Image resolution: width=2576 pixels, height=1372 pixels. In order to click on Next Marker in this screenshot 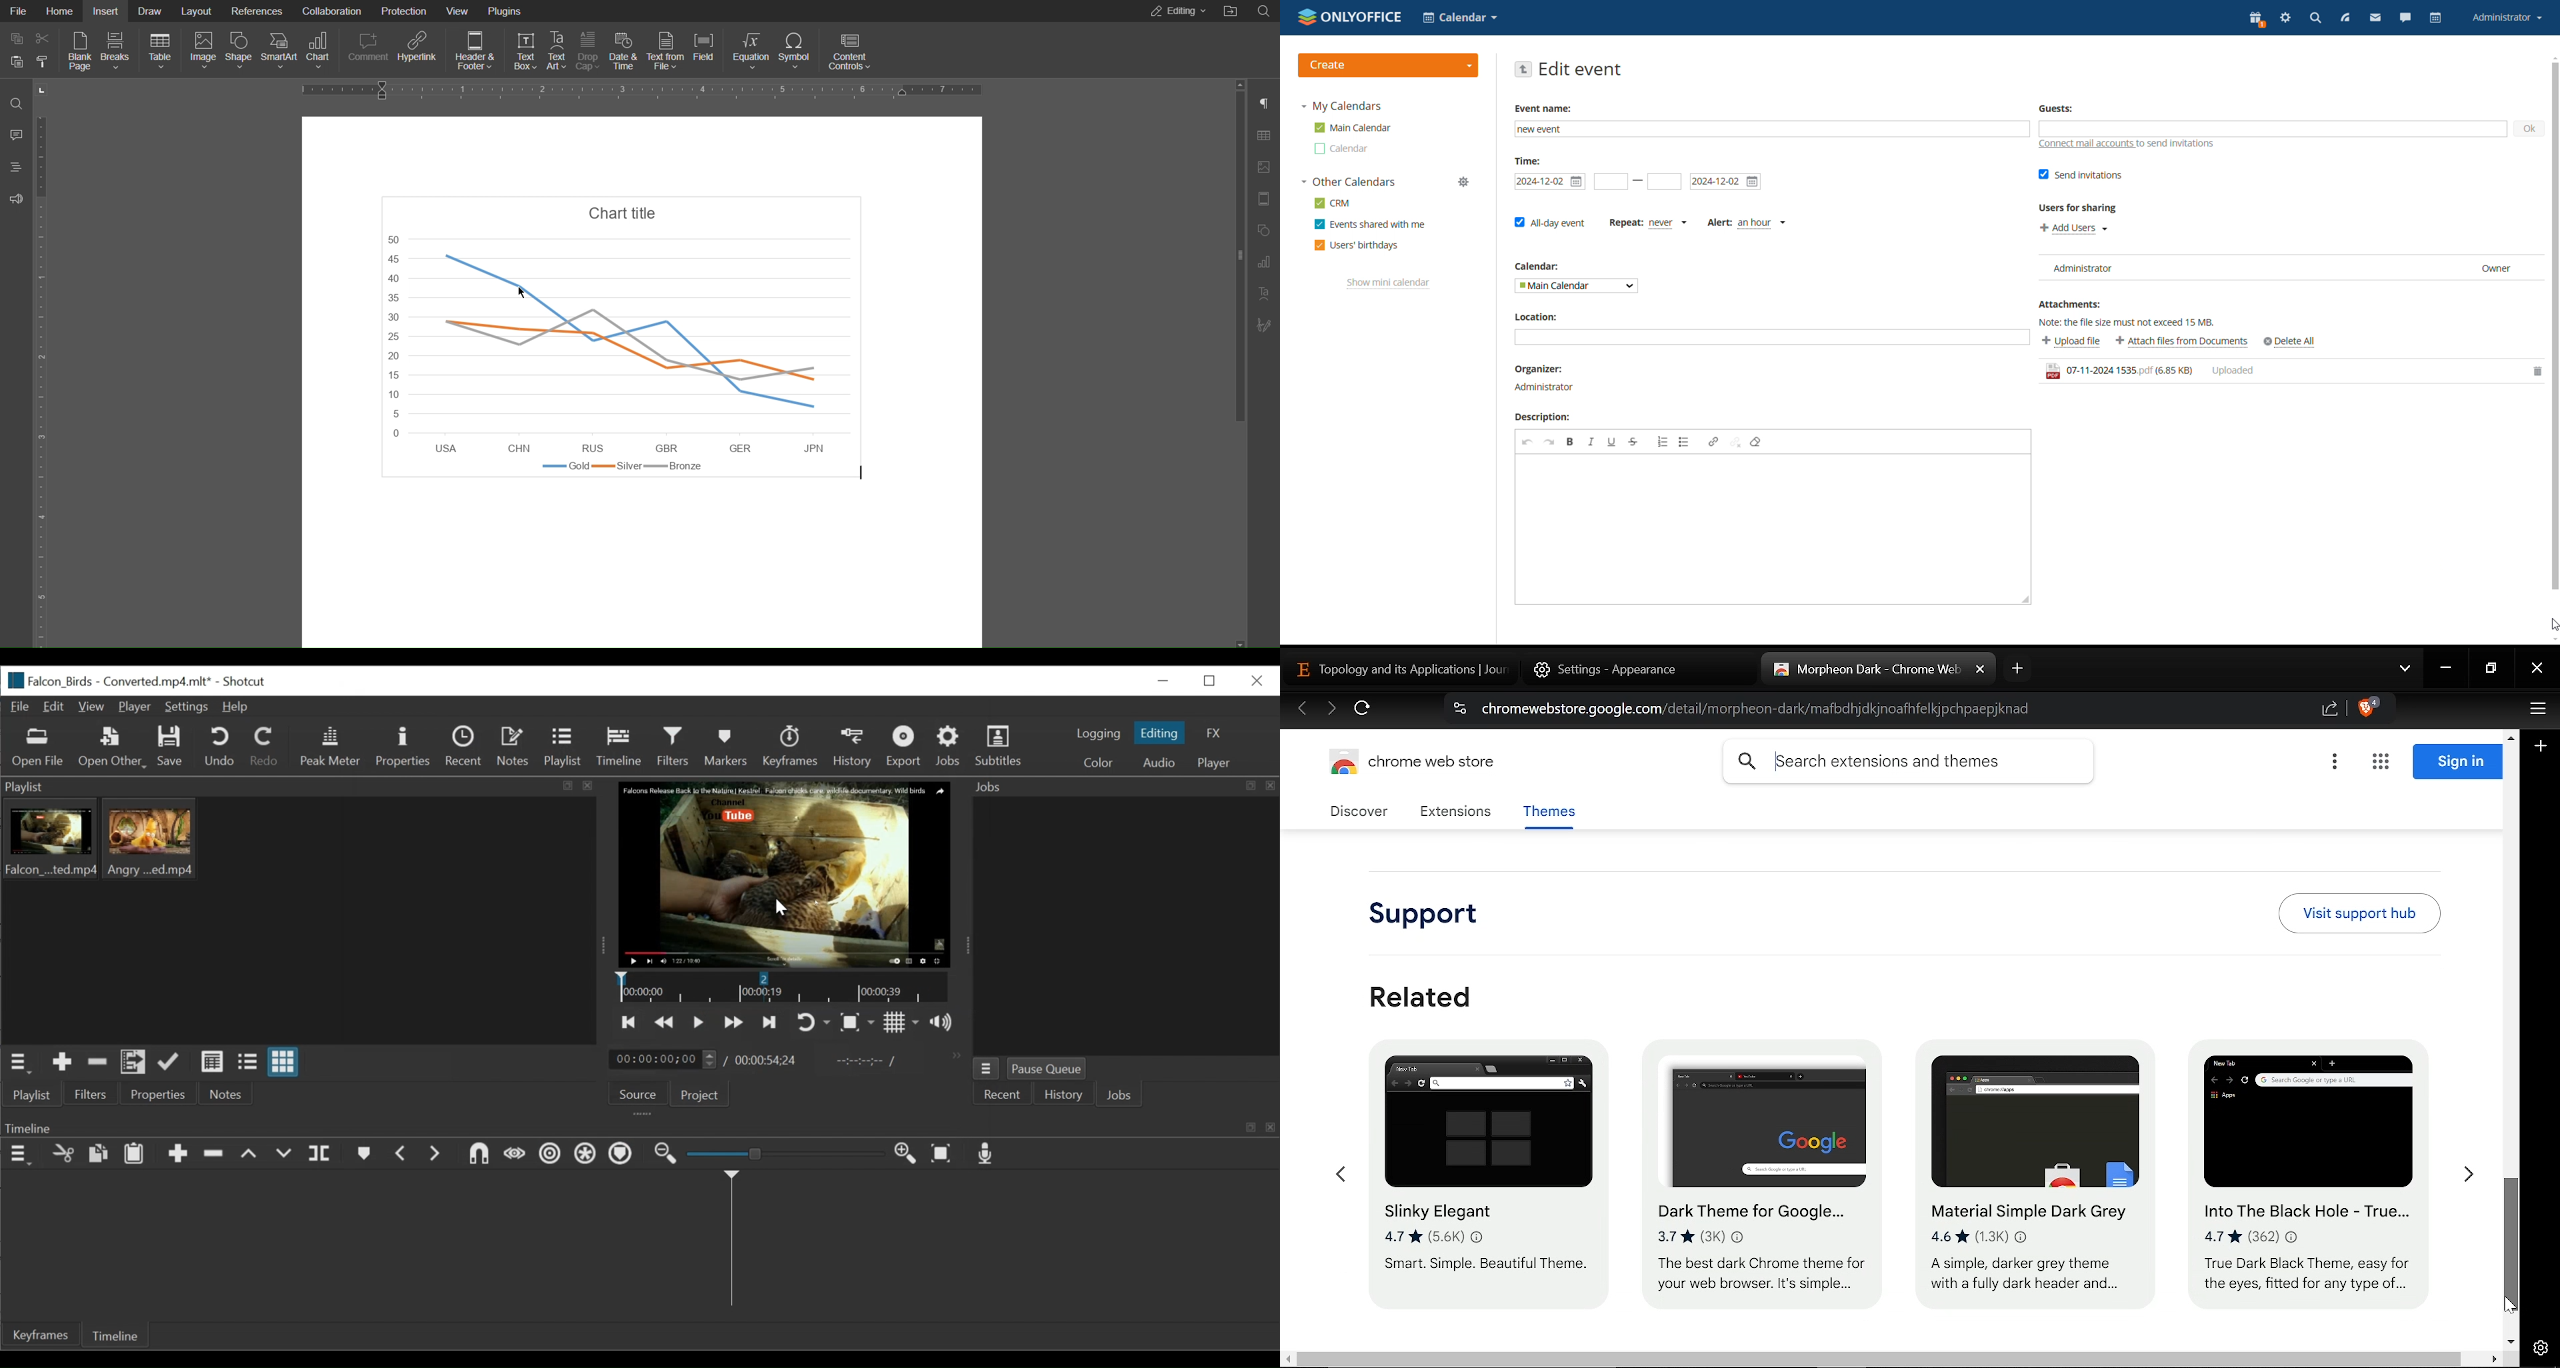, I will do `click(437, 1154)`.